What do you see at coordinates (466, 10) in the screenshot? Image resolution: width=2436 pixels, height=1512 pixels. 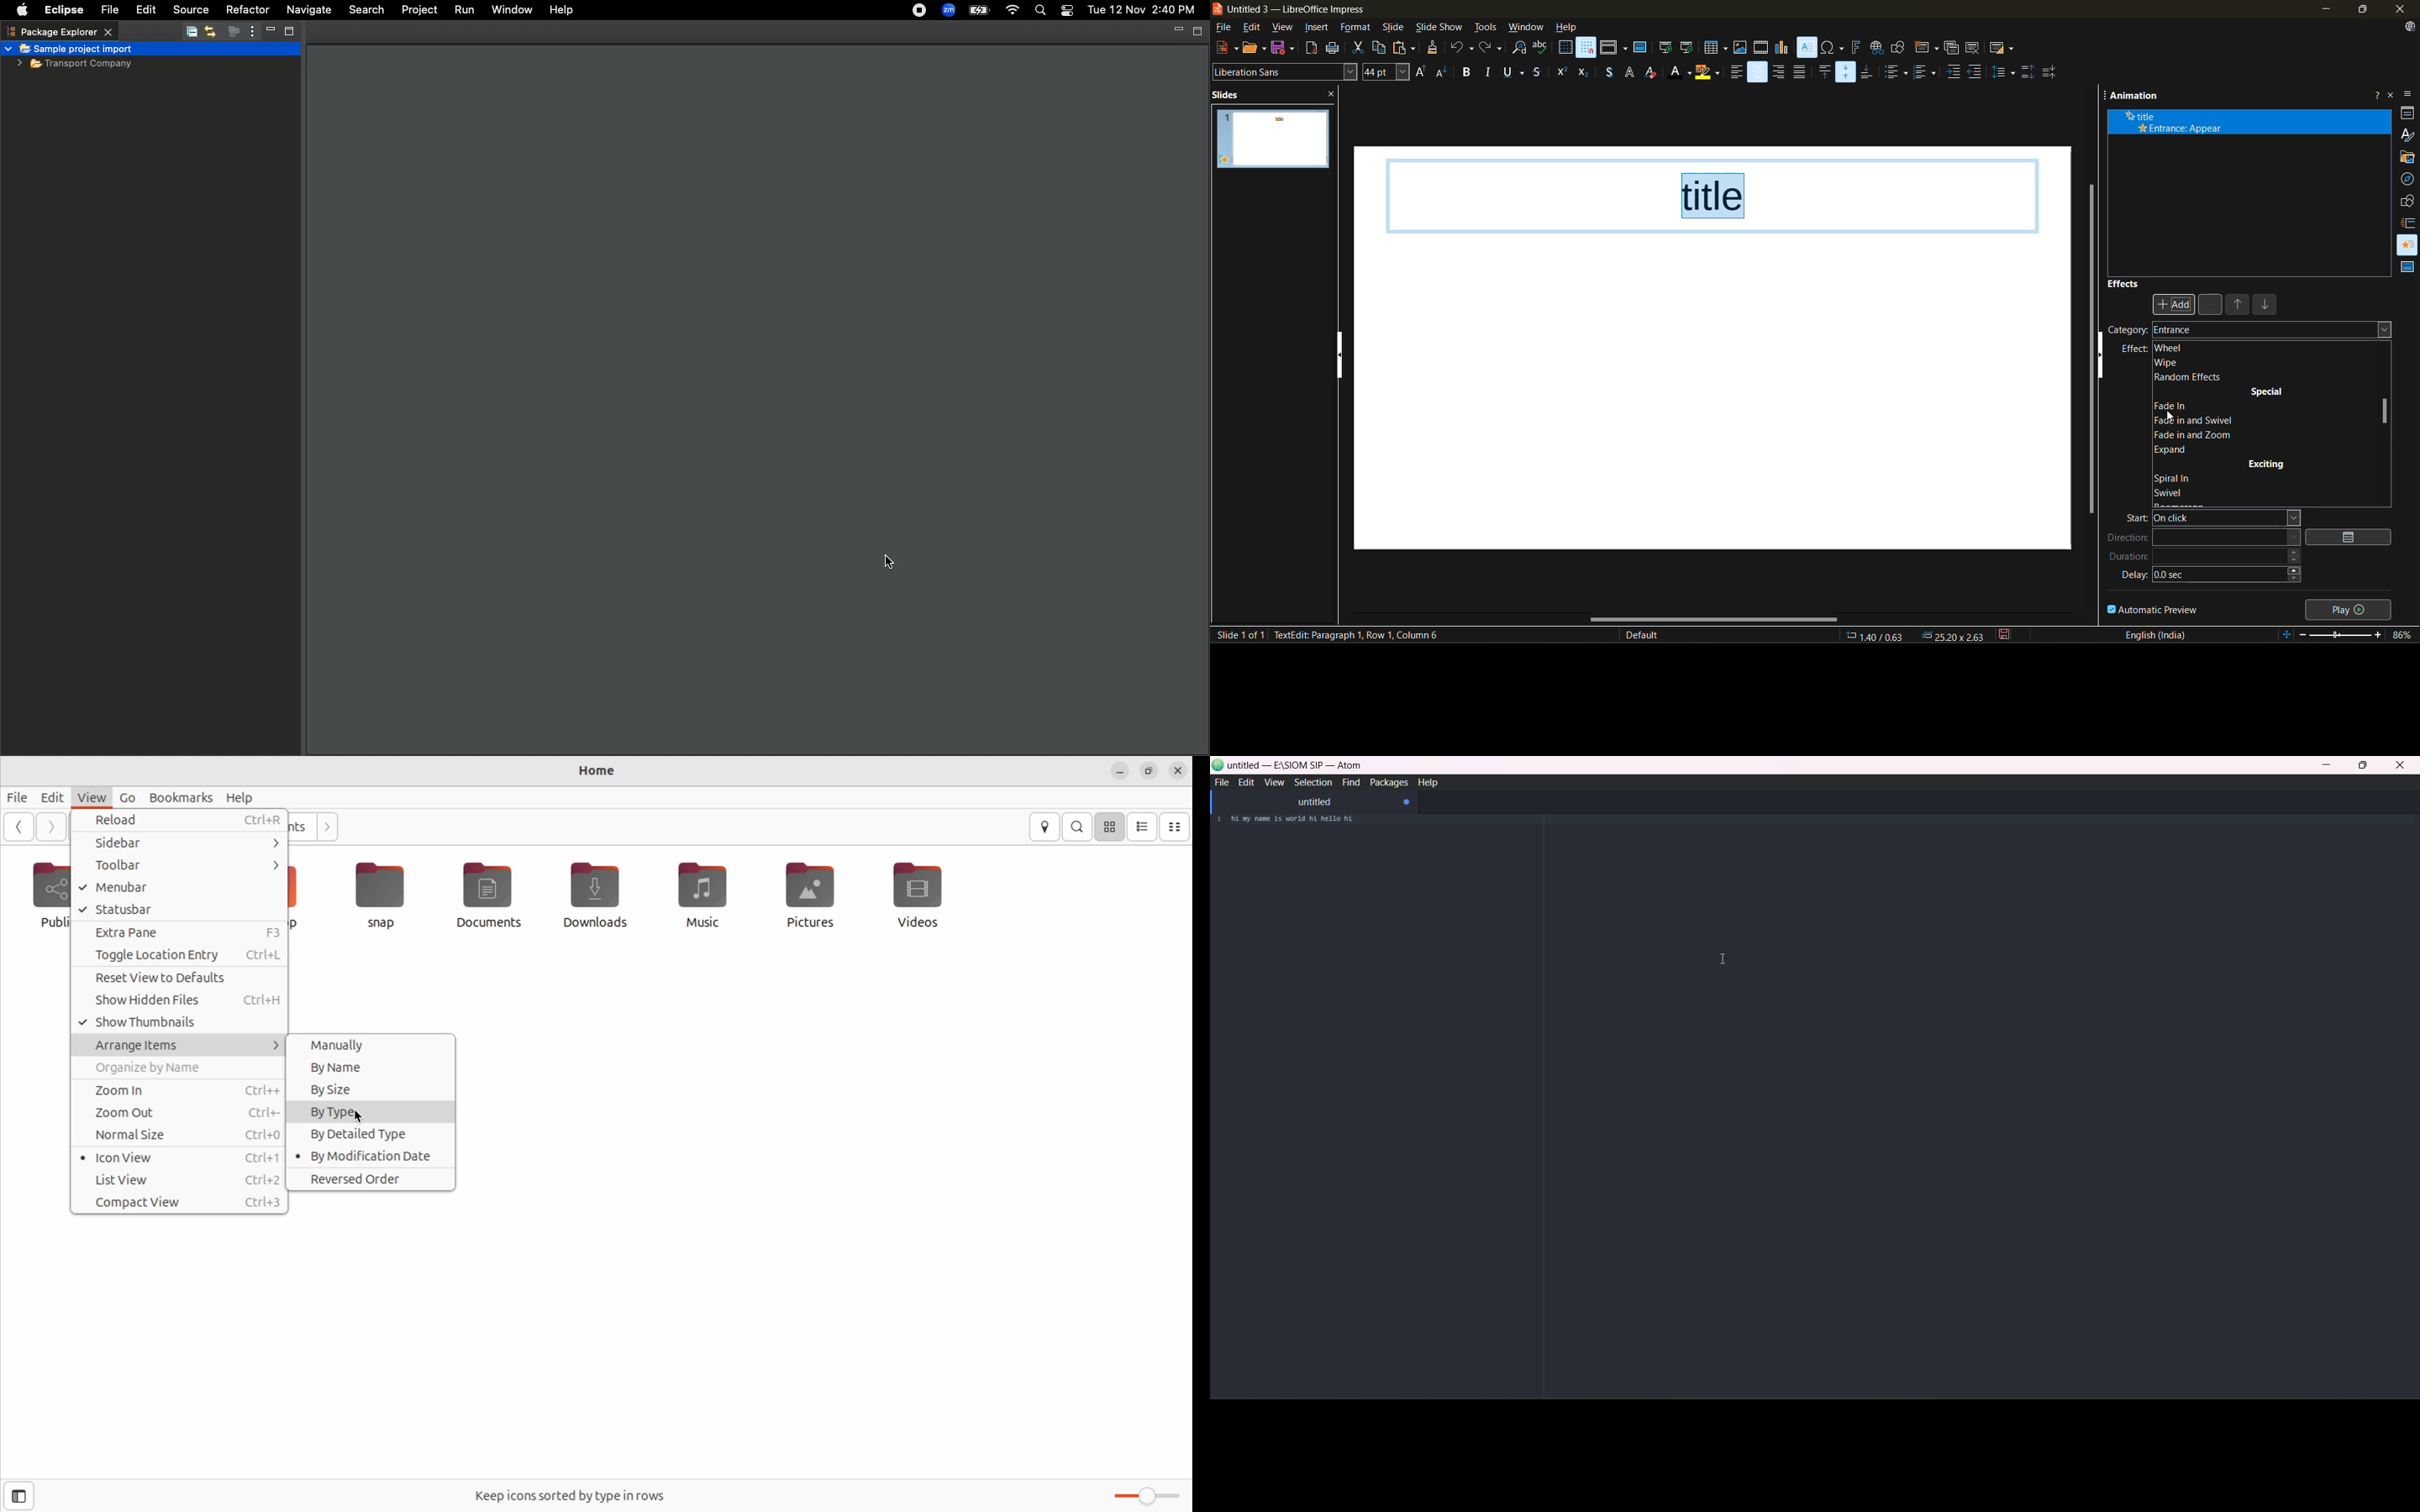 I see `Run` at bounding box center [466, 10].